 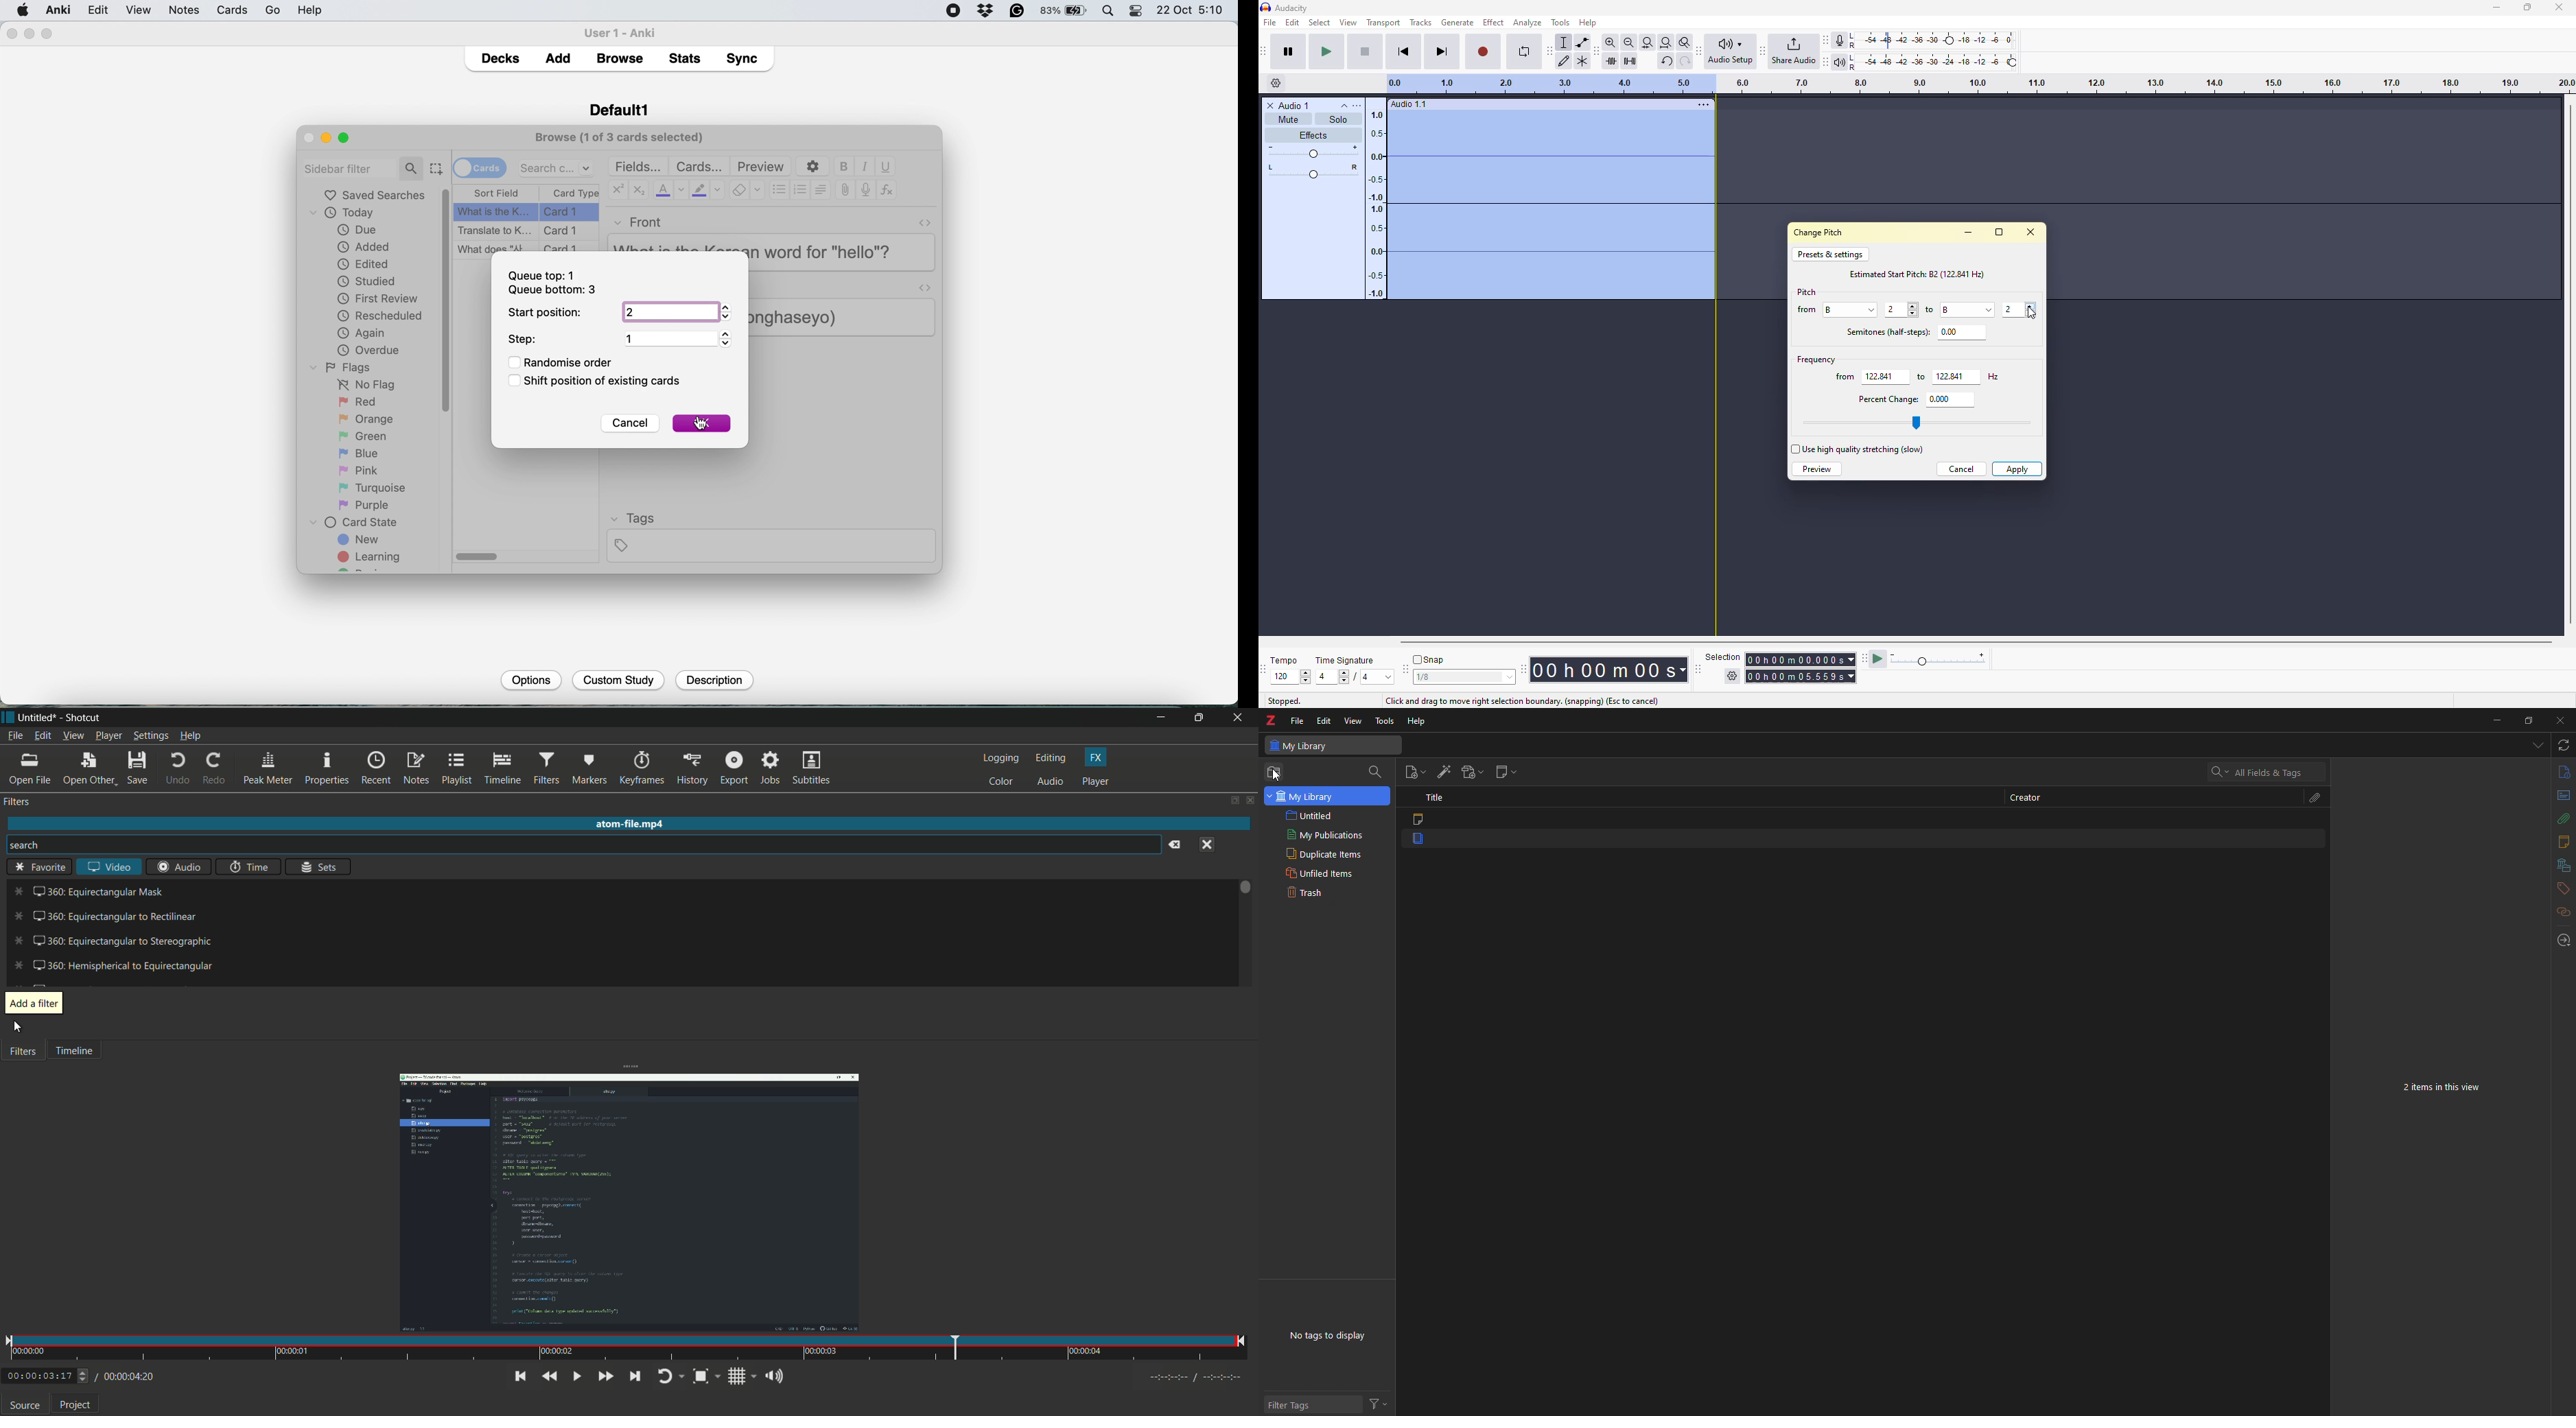 What do you see at coordinates (89, 891) in the screenshot?
I see `360: equirectangular mask` at bounding box center [89, 891].